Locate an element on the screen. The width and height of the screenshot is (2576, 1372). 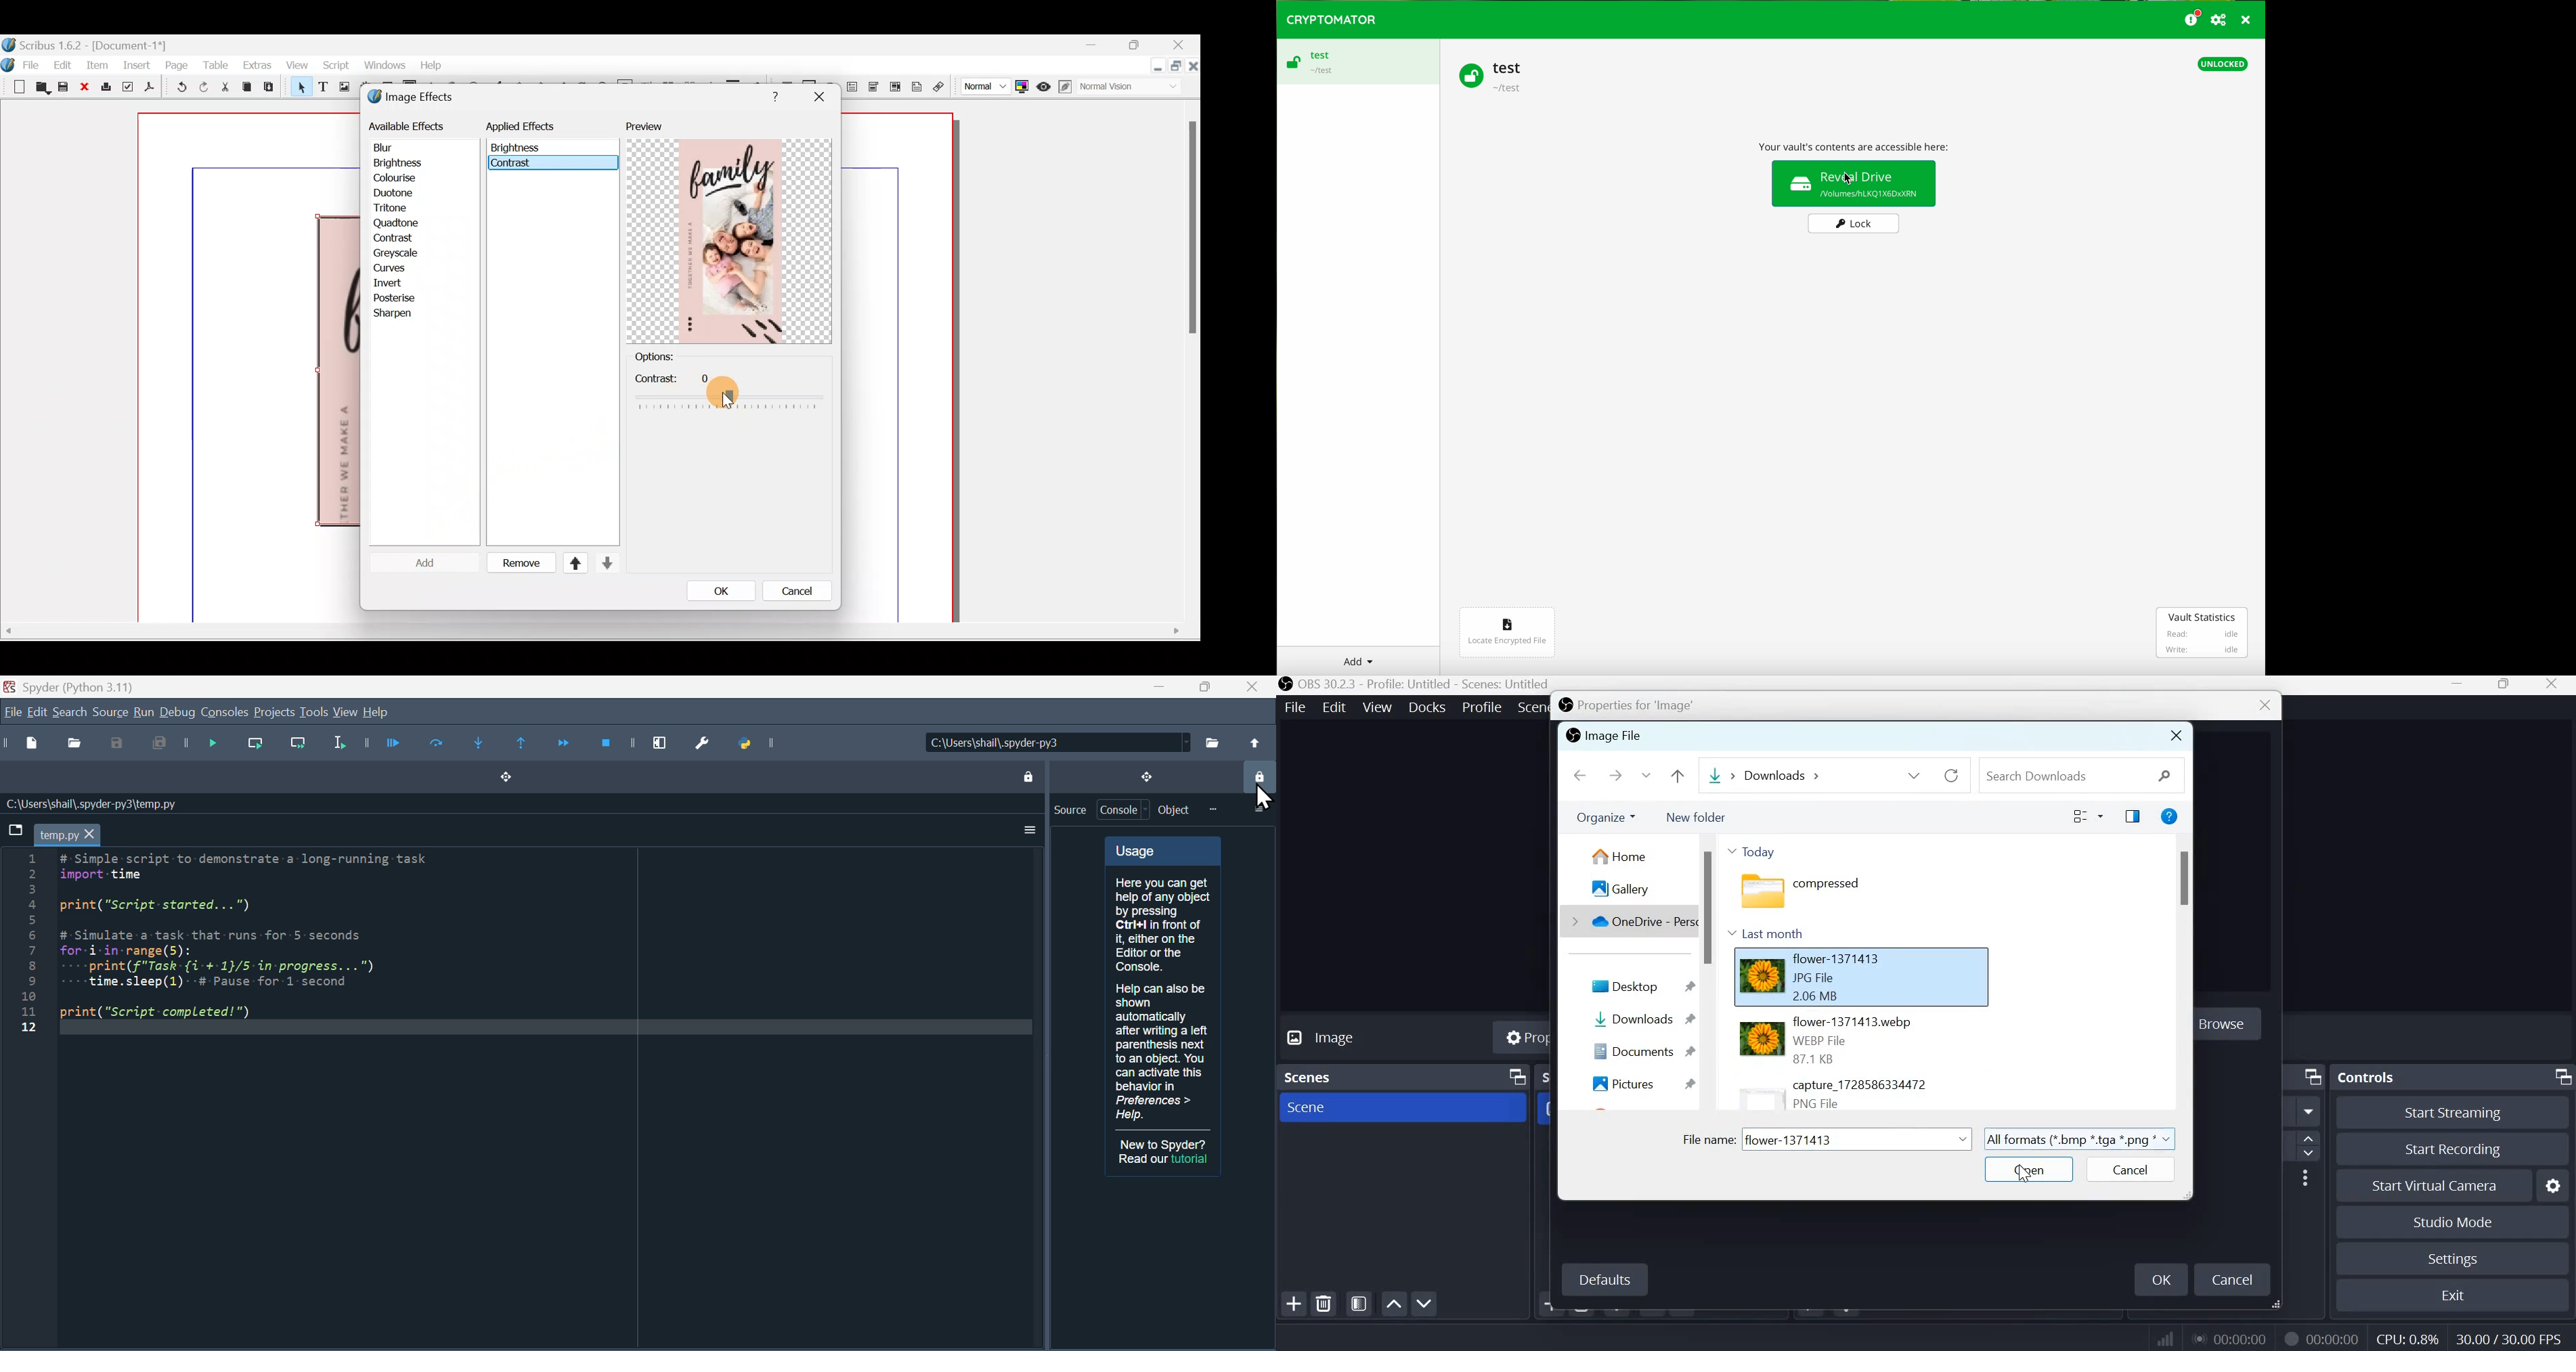
capture_1728586334472 PNG file is located at coordinates (1830, 1094).